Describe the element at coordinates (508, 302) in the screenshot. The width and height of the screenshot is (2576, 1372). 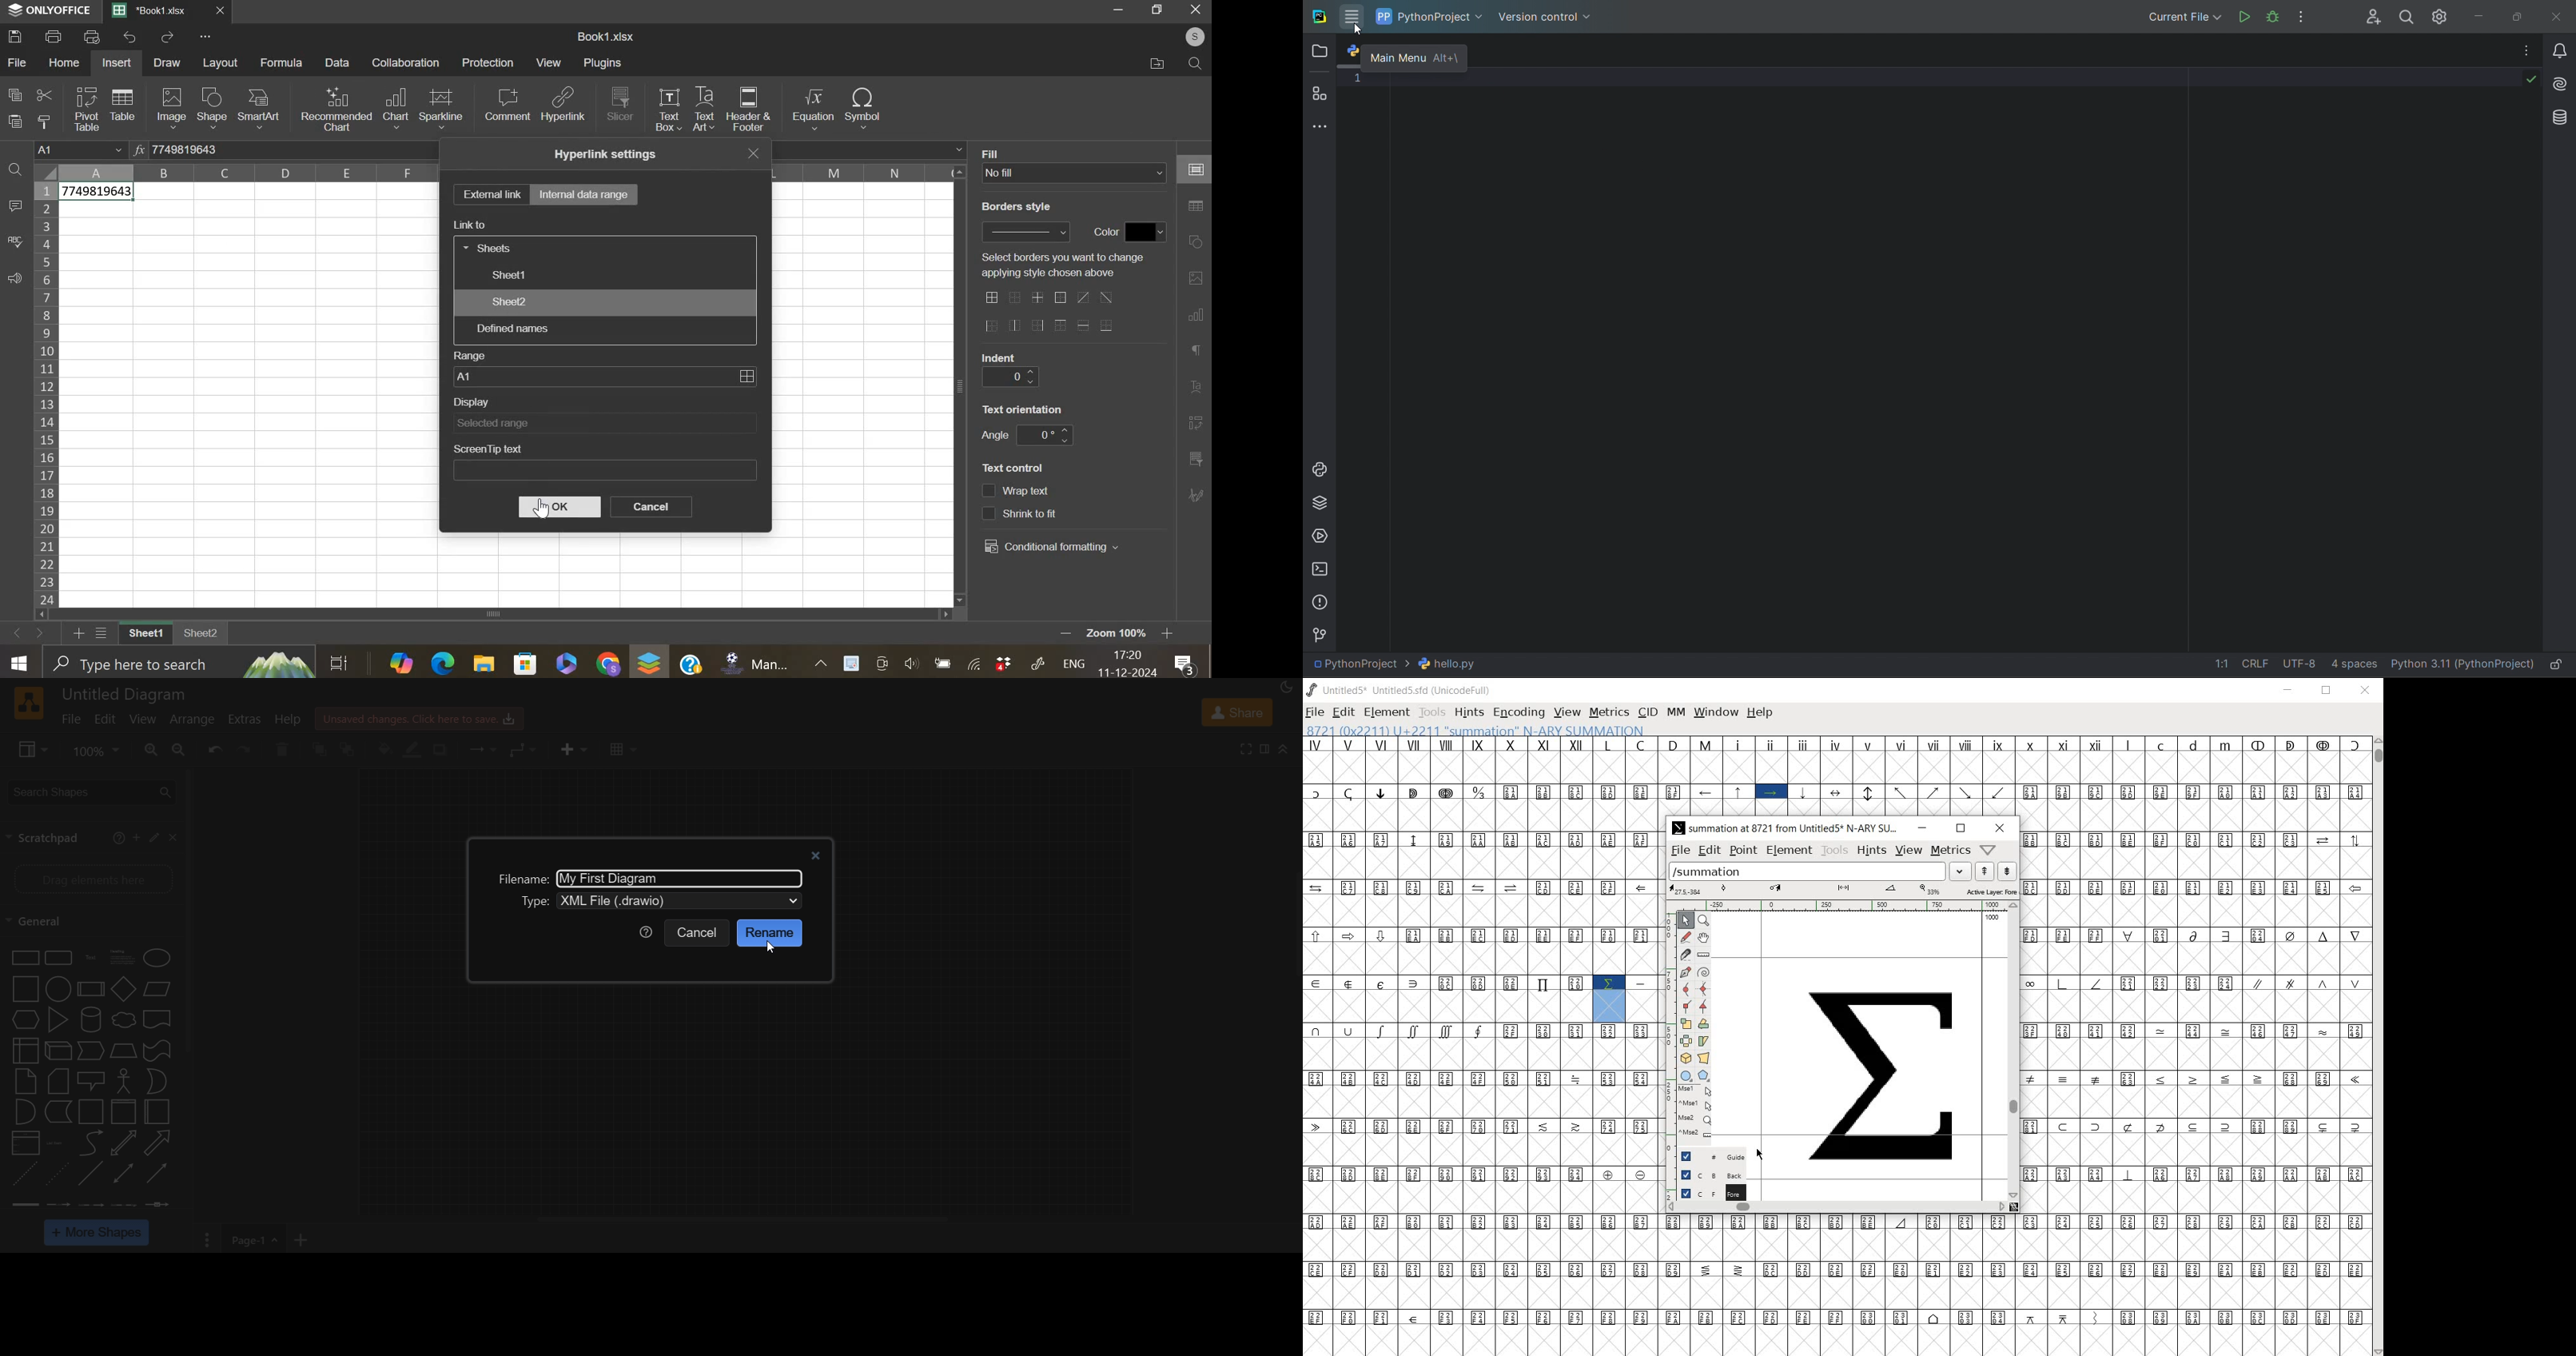
I see `sheet 2` at that location.